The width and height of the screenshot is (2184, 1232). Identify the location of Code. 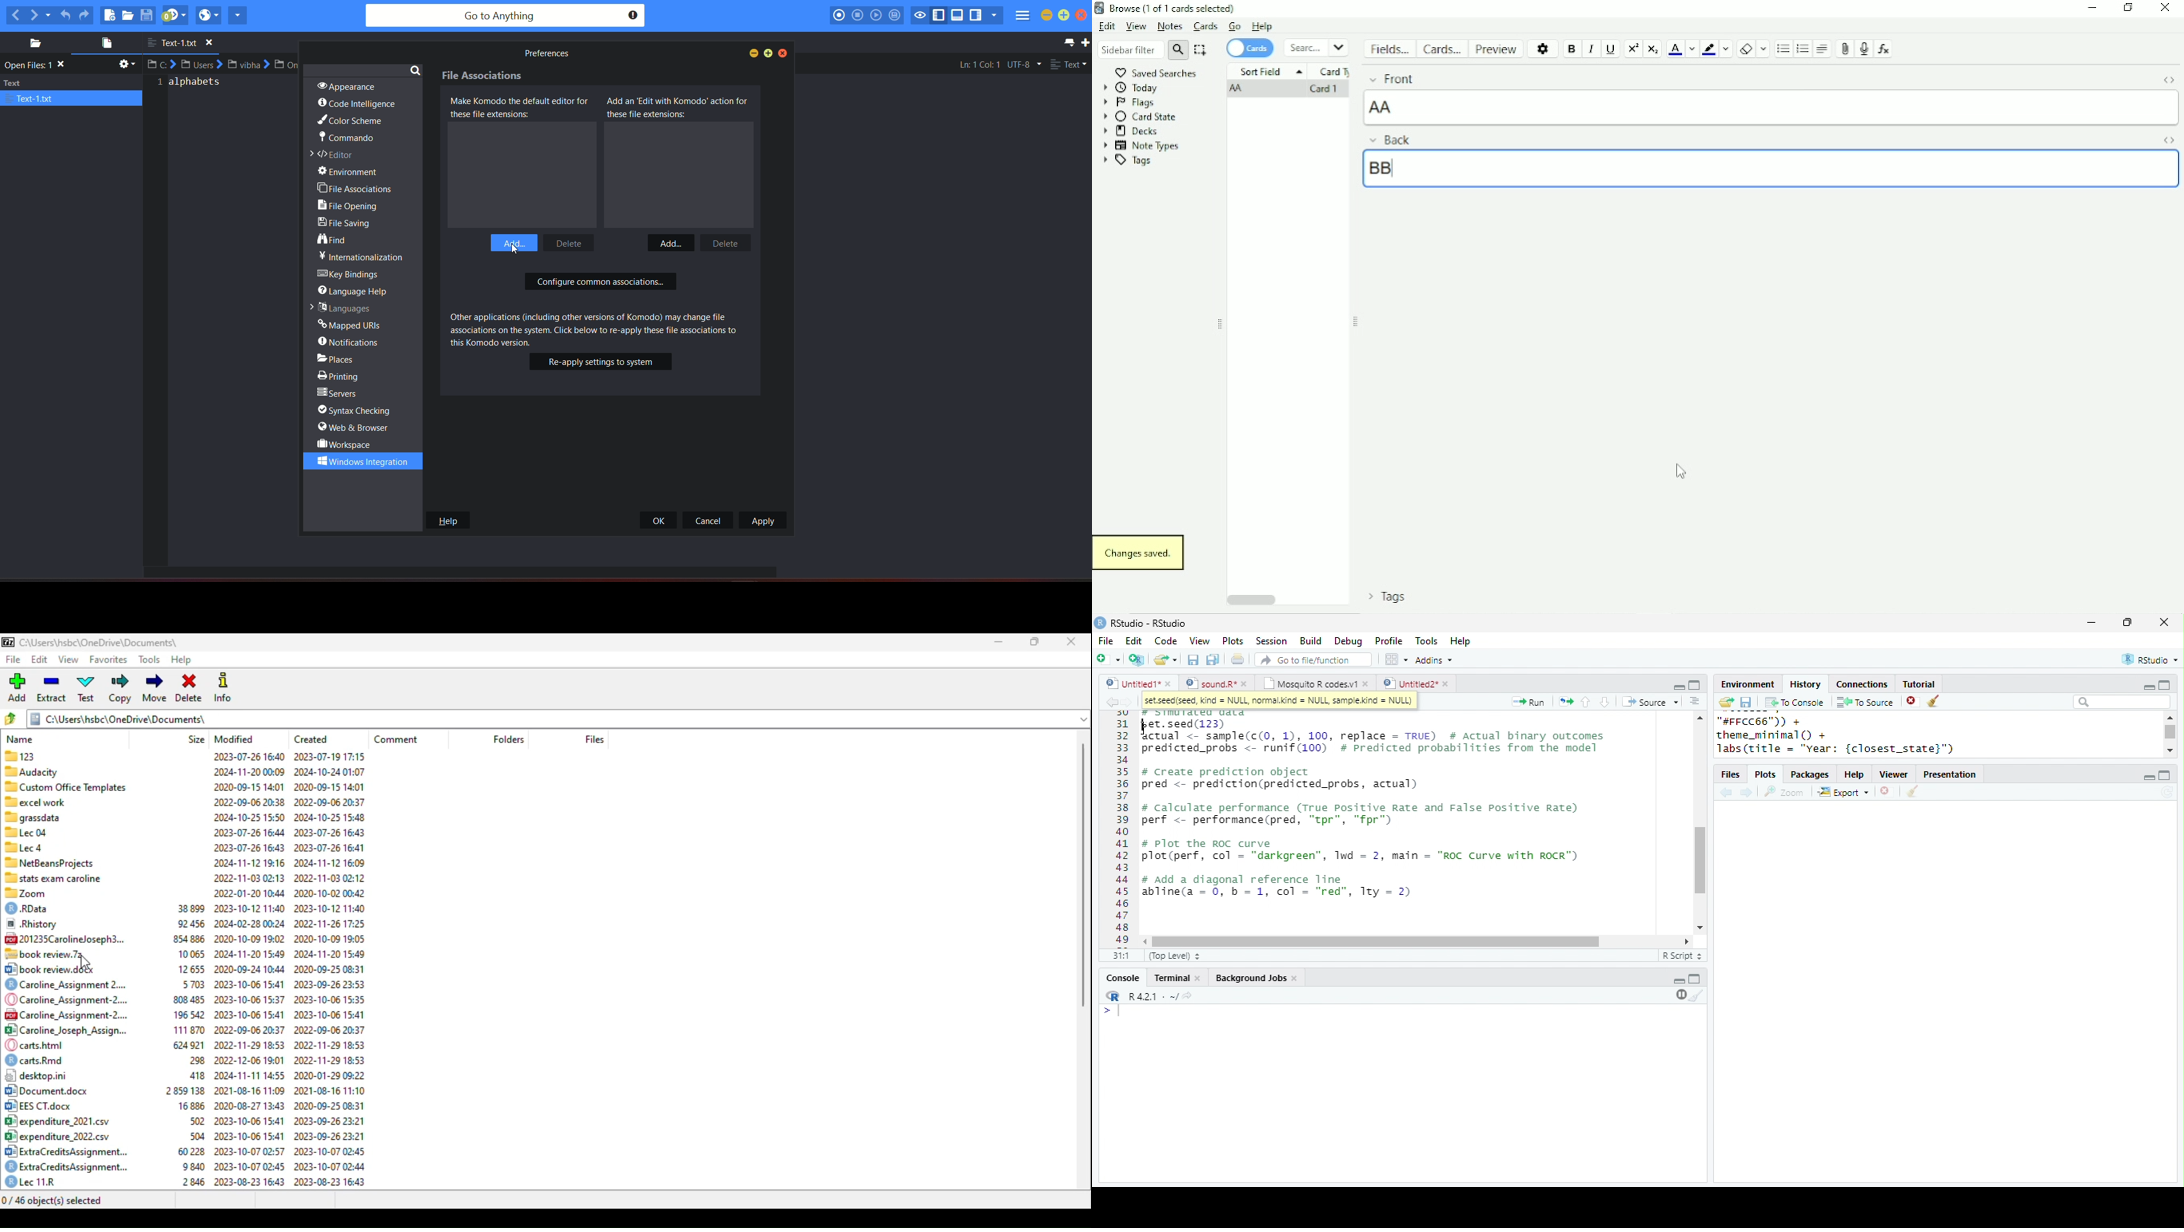
(1166, 640).